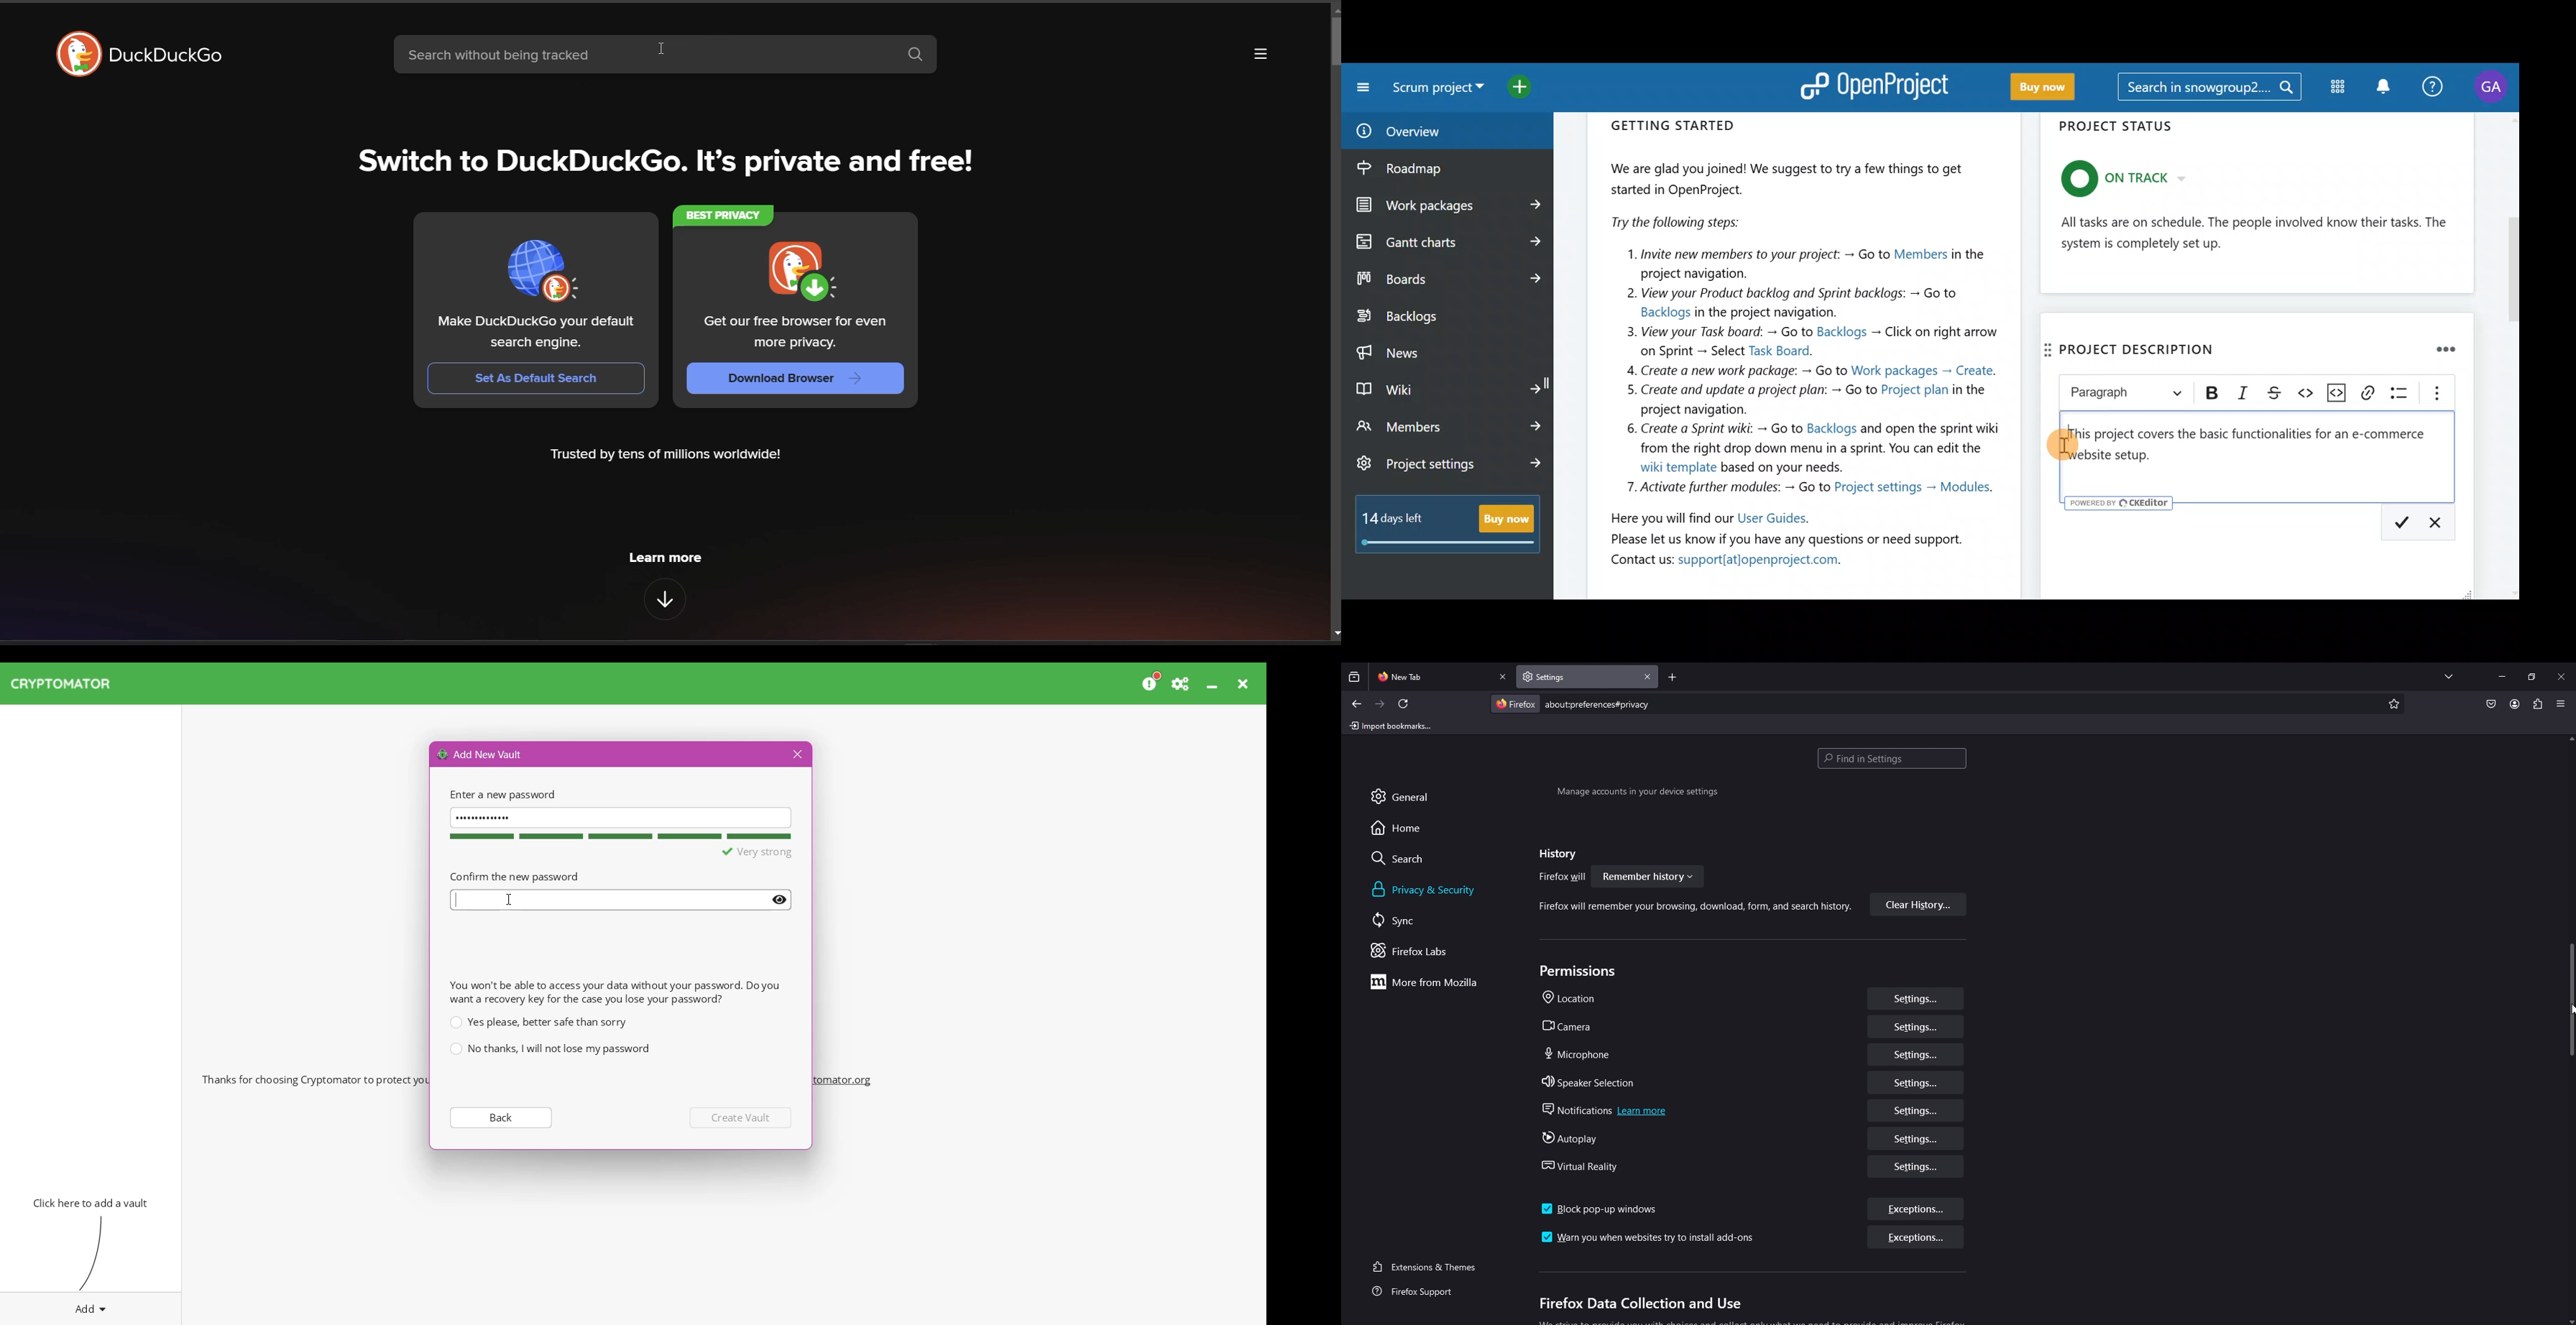 Image resolution: width=2576 pixels, height=1344 pixels. I want to click on cursor, so click(2569, 1012).